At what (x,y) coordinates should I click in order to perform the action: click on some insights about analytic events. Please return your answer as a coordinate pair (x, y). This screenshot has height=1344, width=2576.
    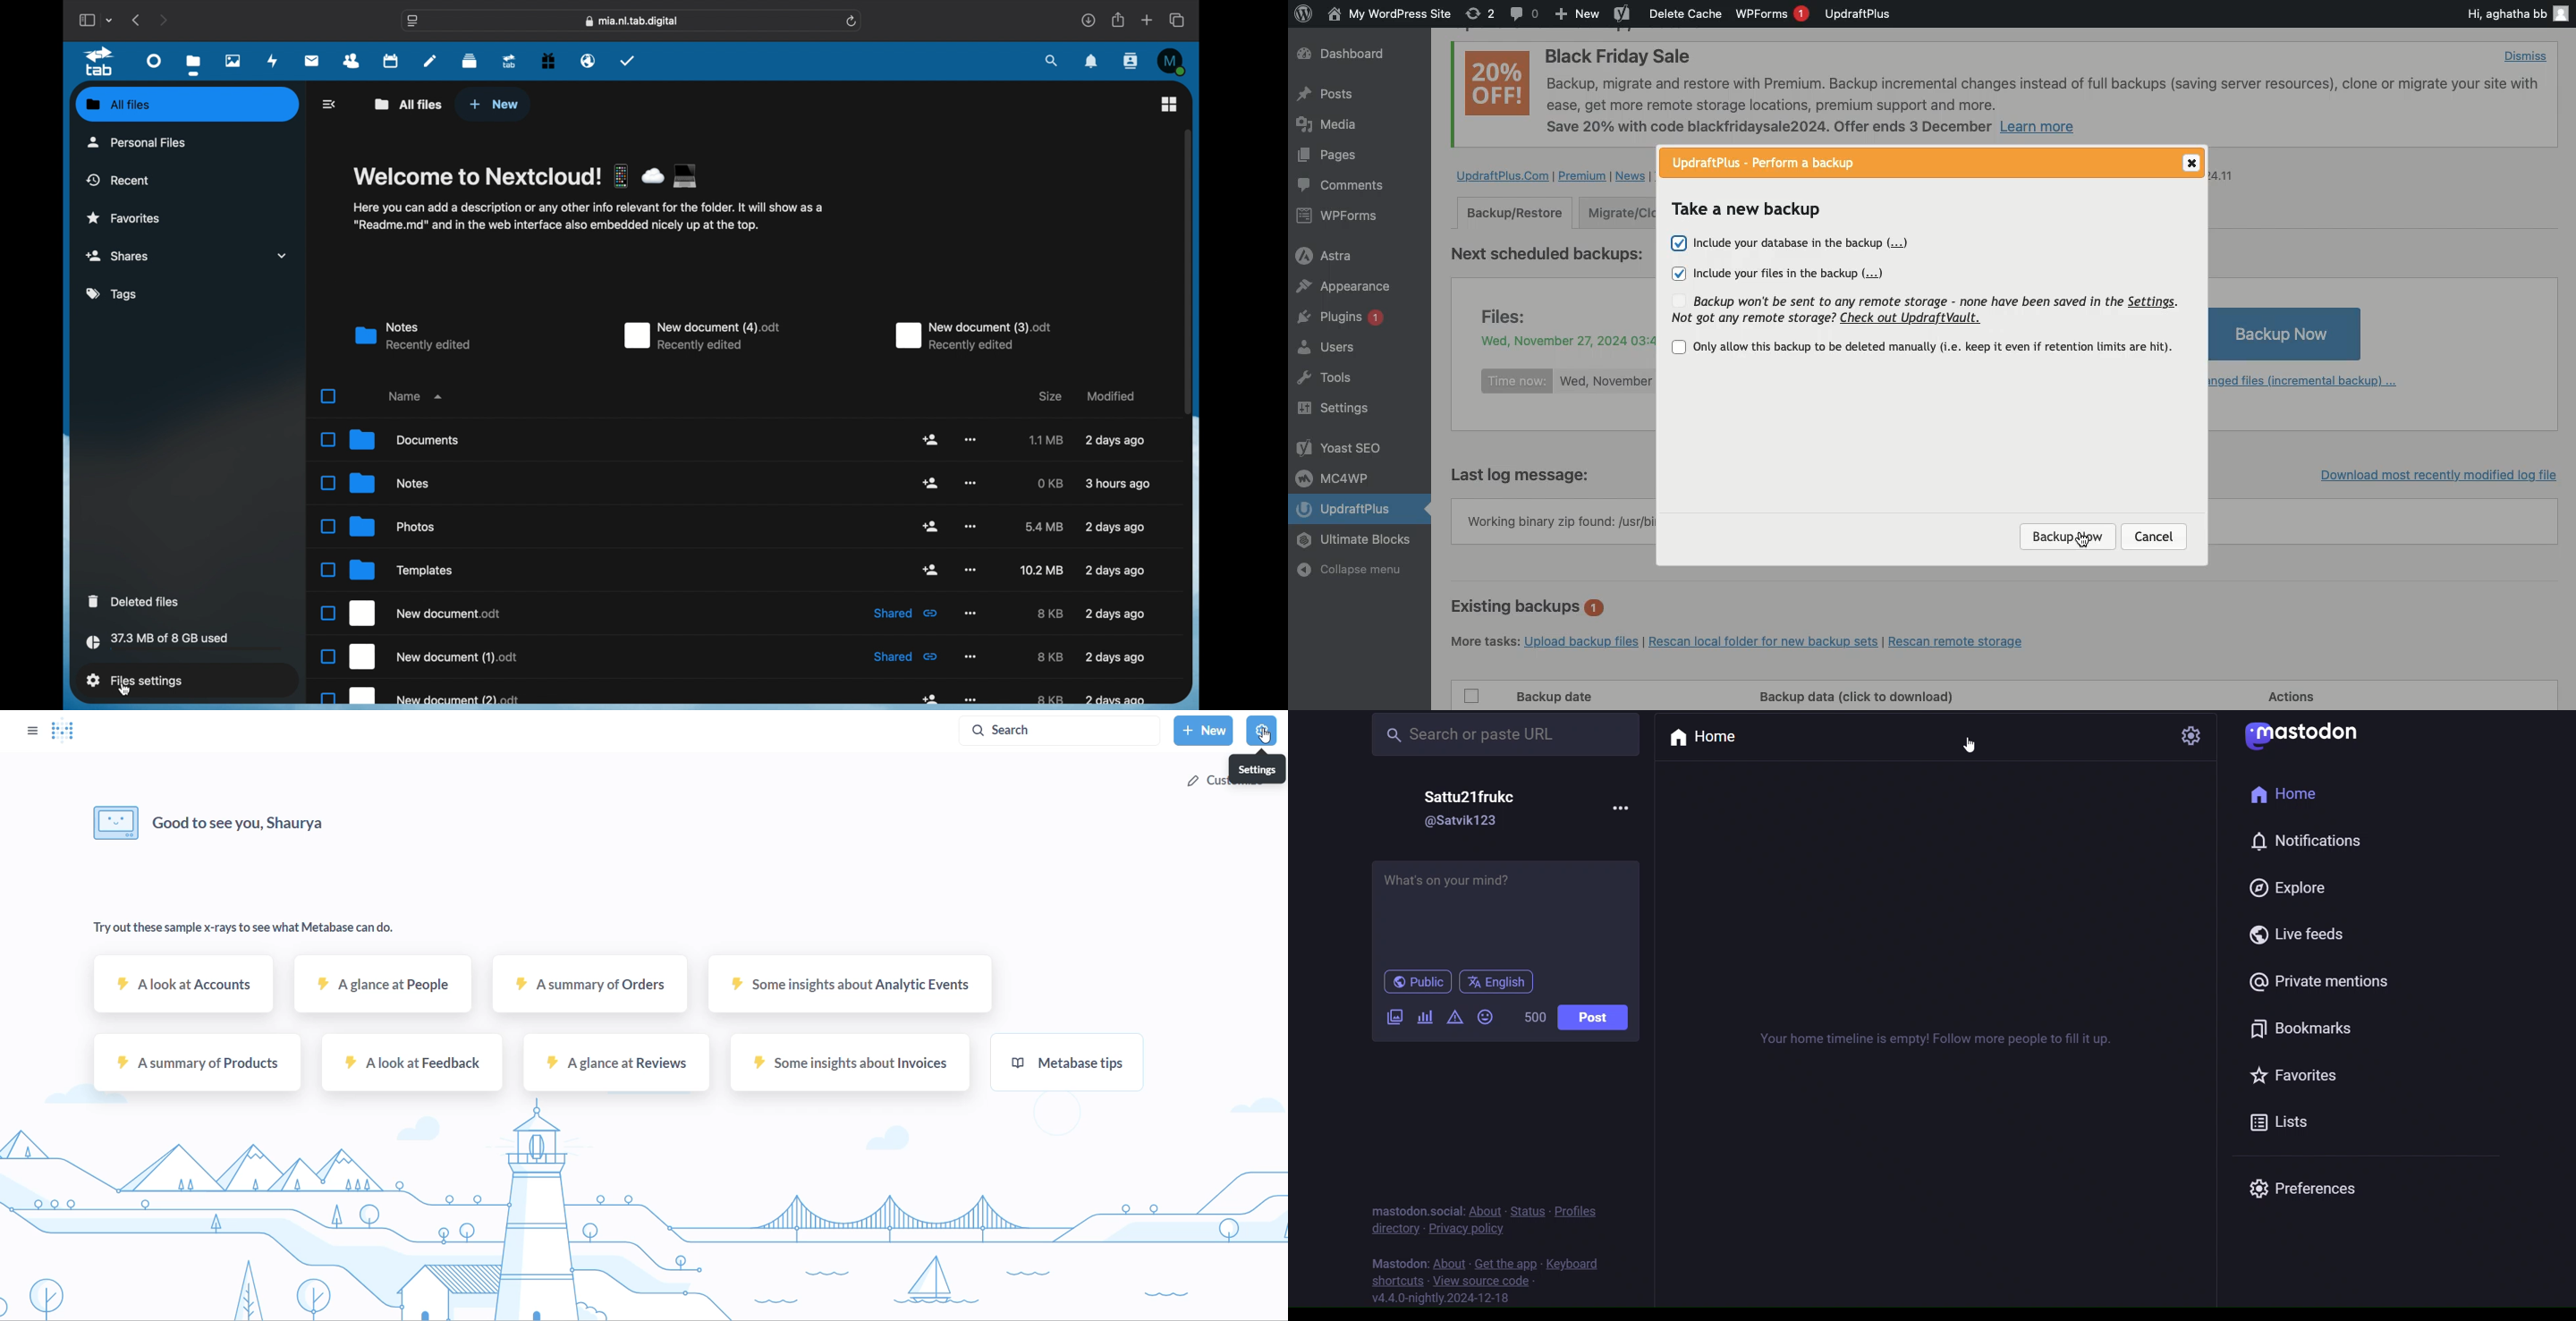
    Looking at the image, I should click on (847, 991).